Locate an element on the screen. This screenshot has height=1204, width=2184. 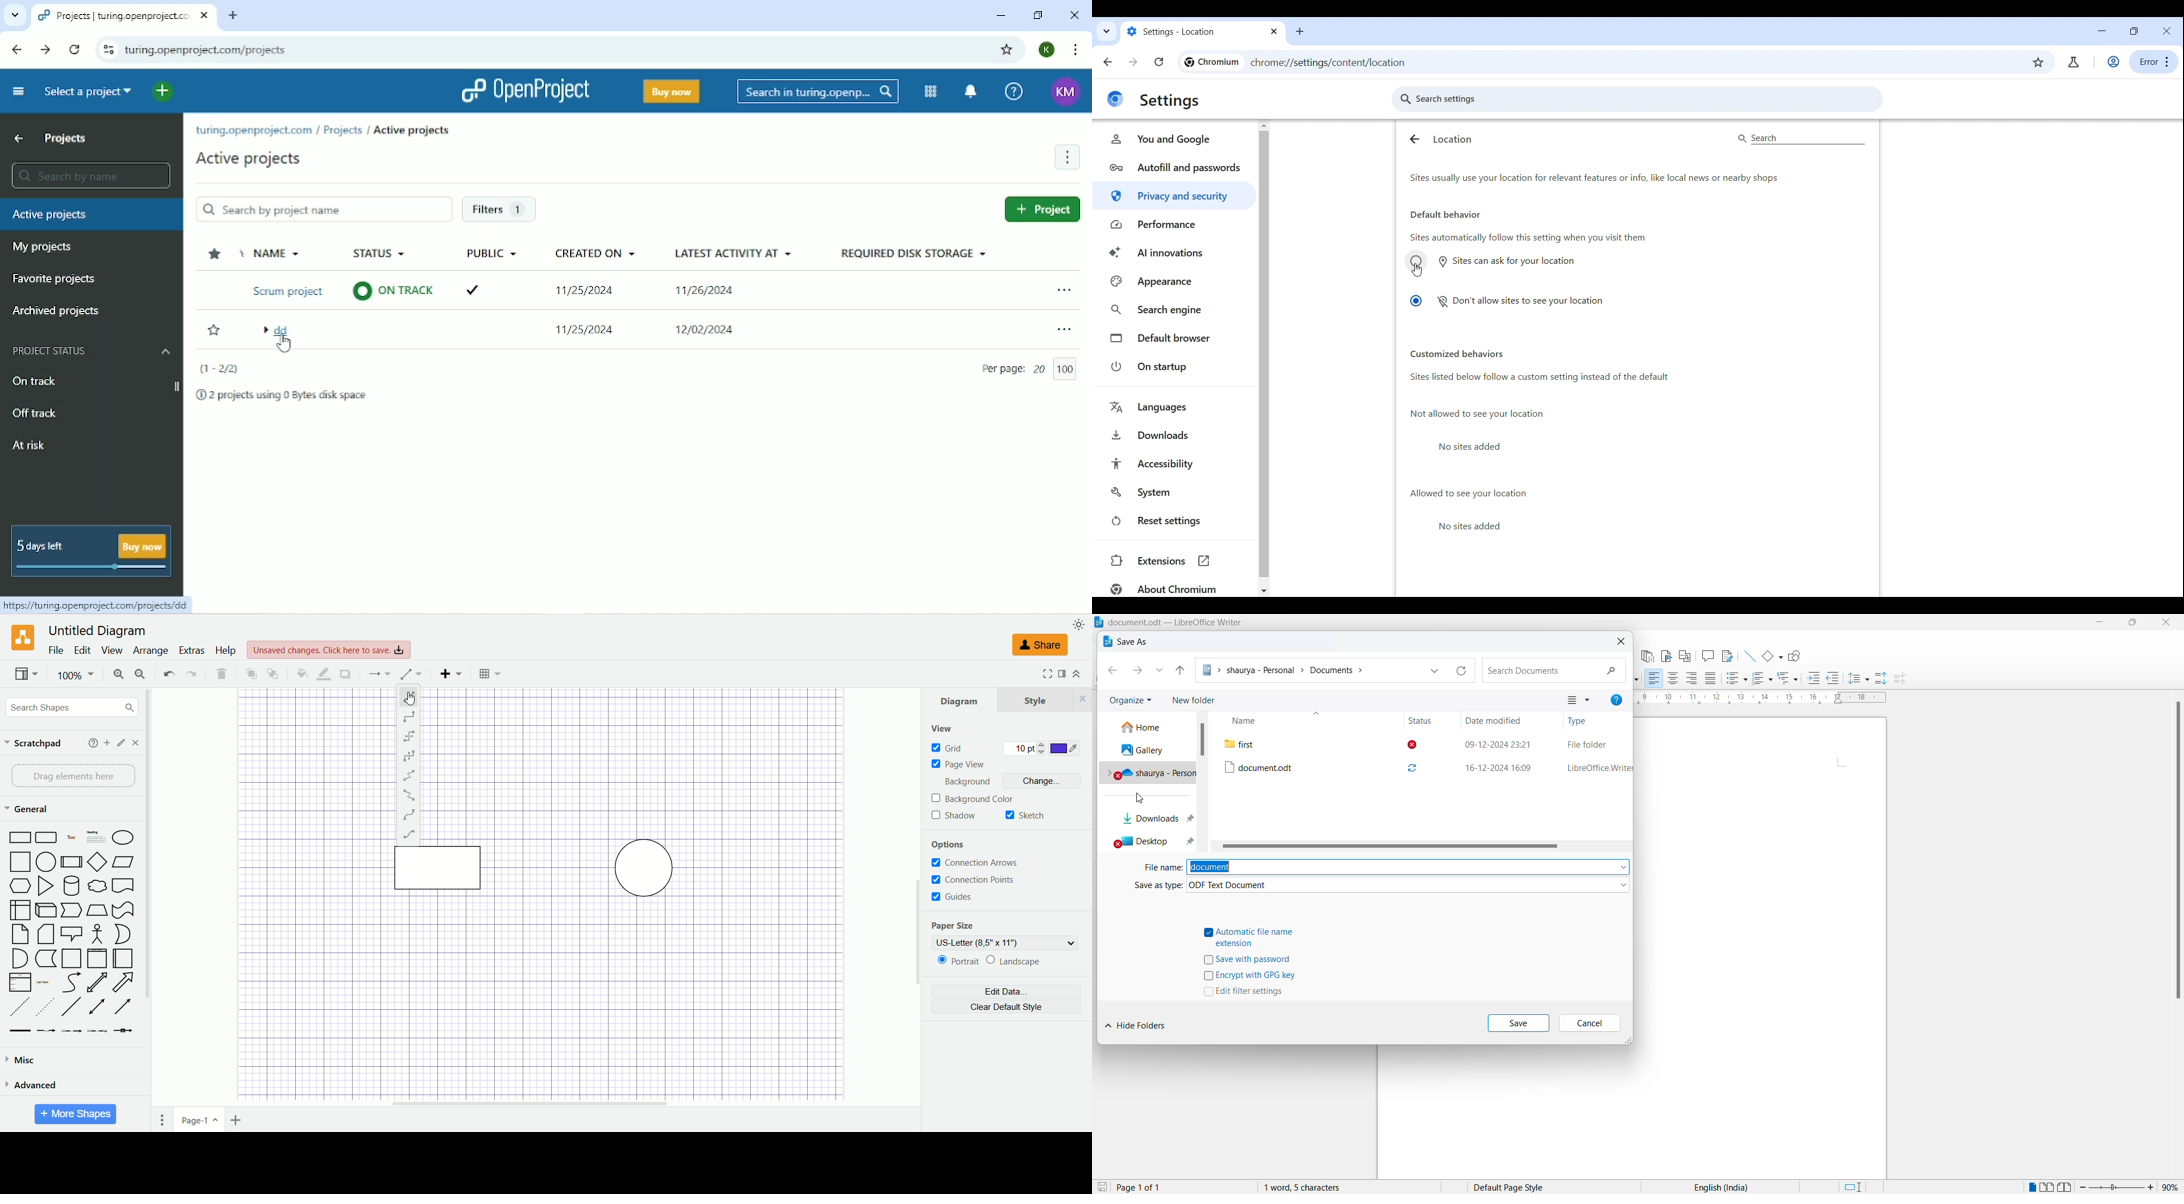
connection points is located at coordinates (972, 880).